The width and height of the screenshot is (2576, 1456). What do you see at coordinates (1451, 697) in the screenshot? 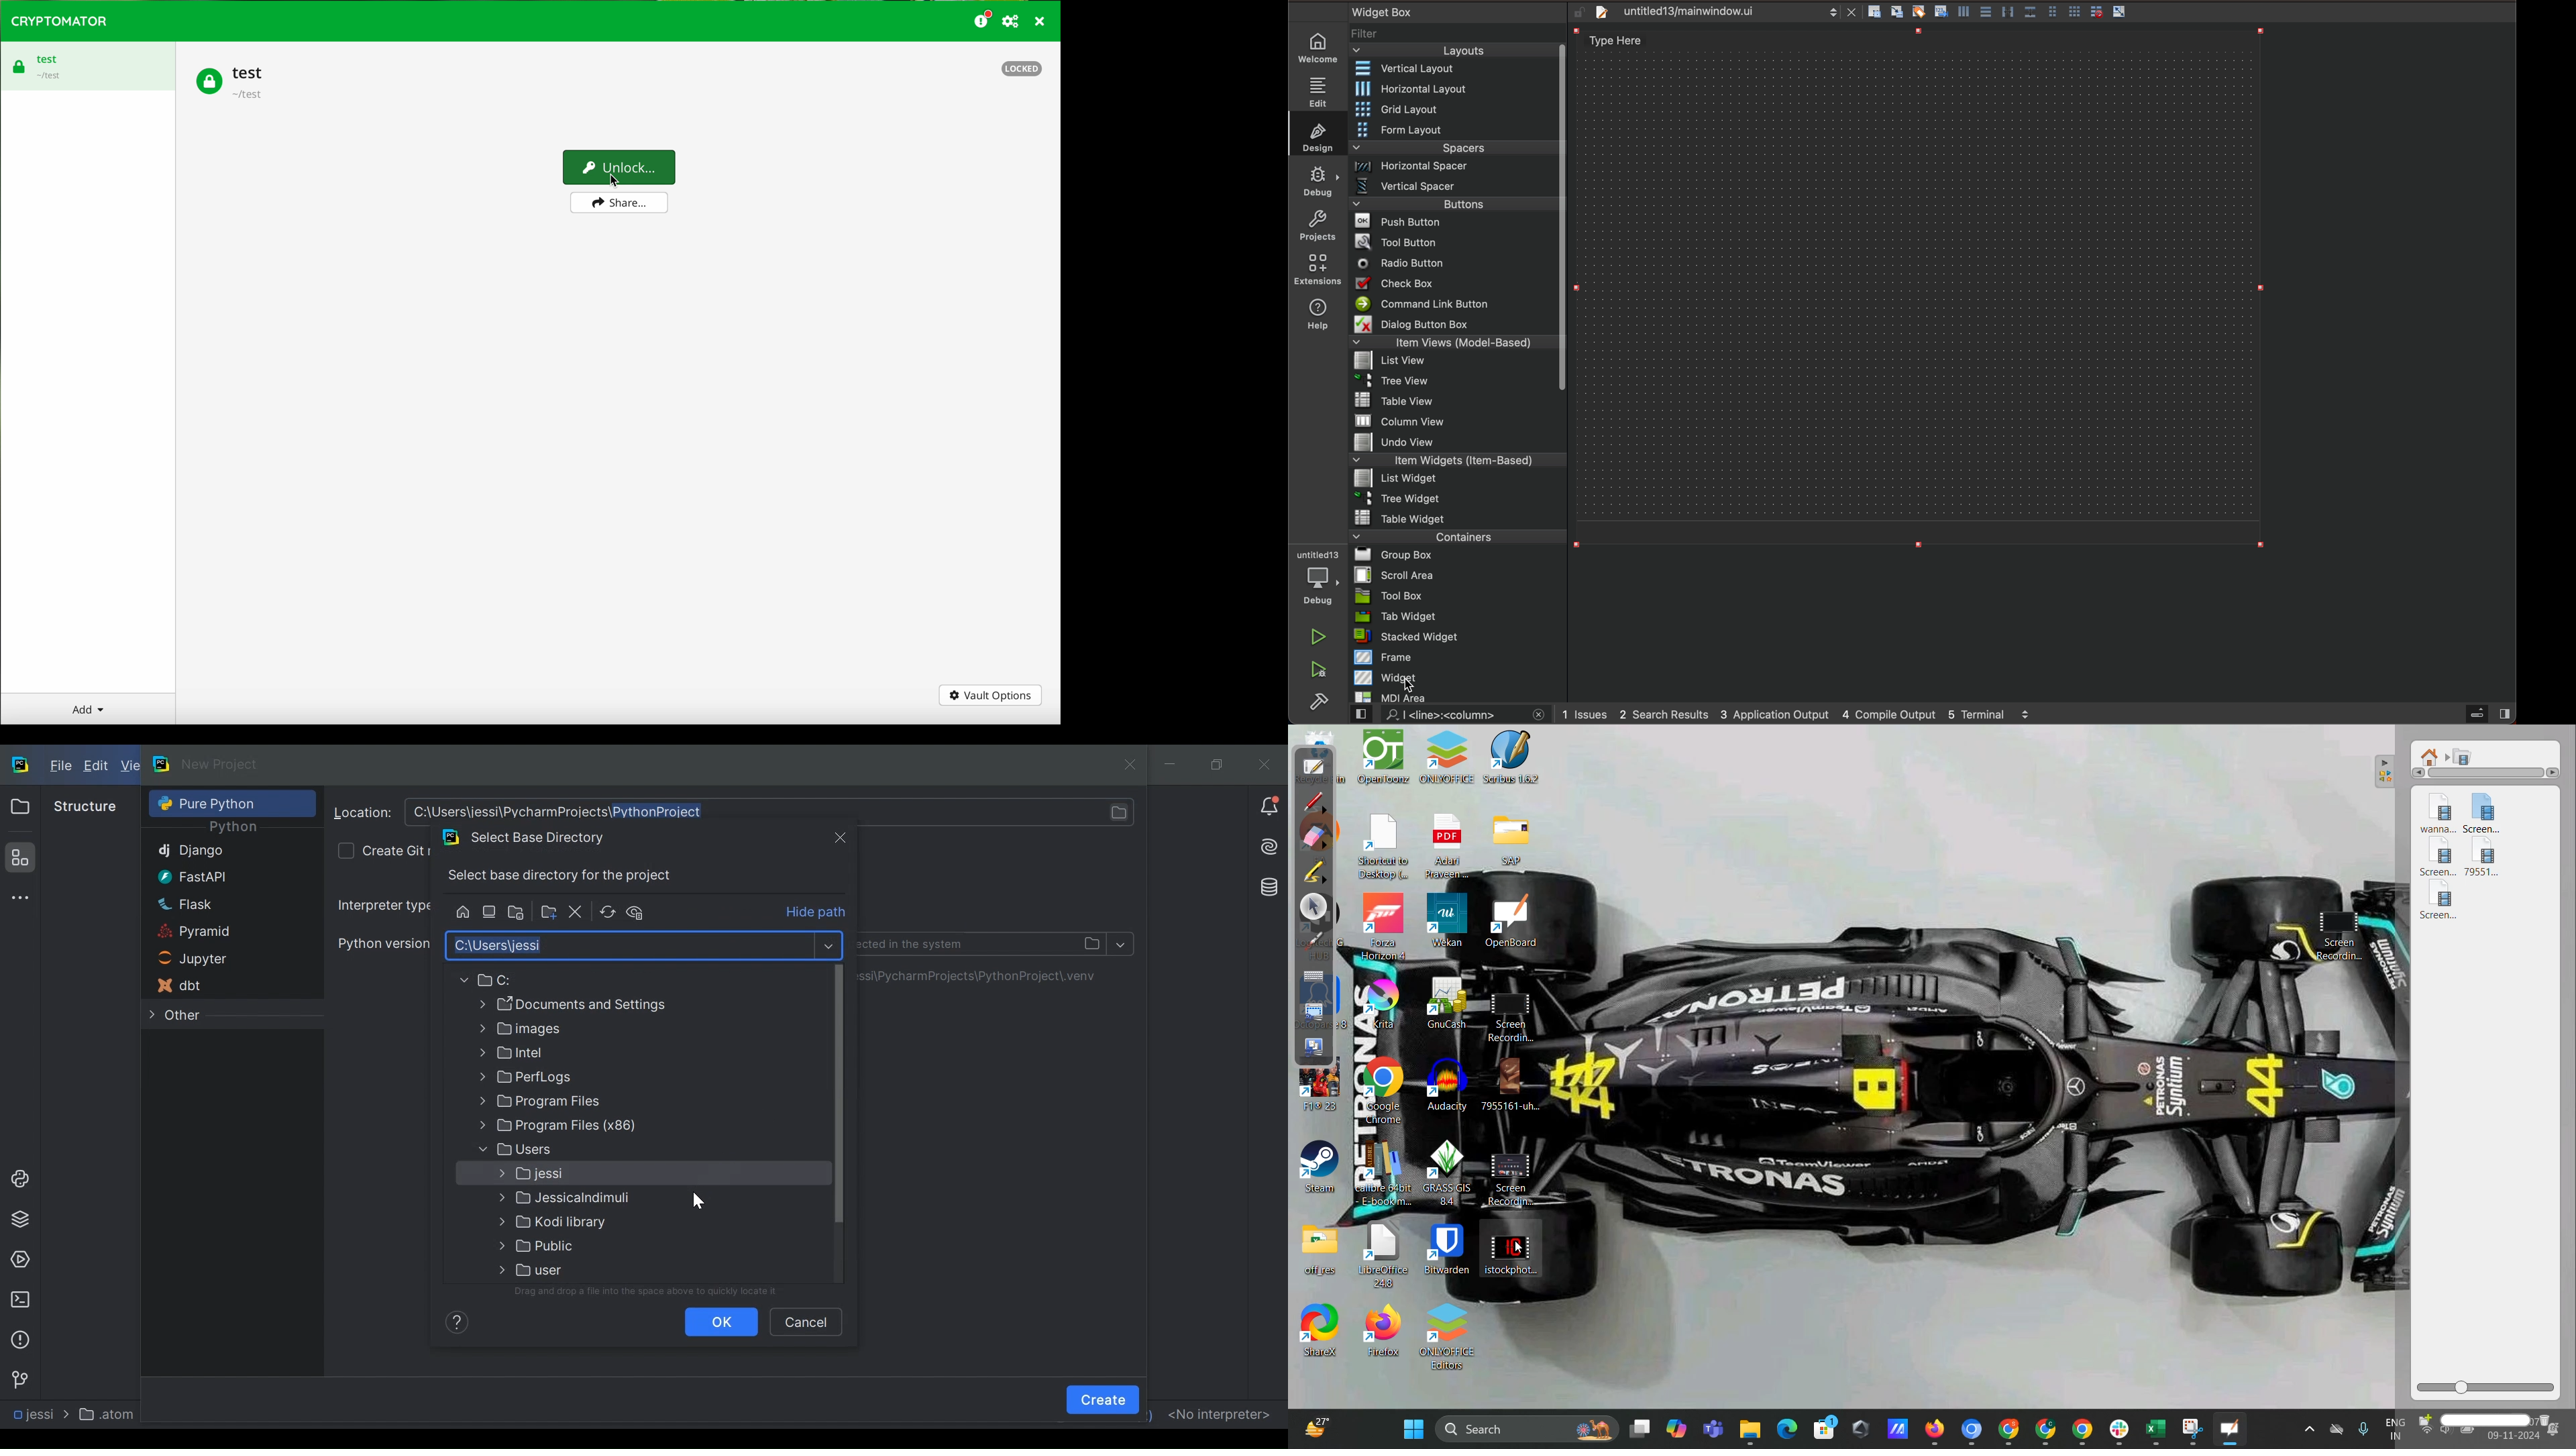
I see `MDI Area` at bounding box center [1451, 697].